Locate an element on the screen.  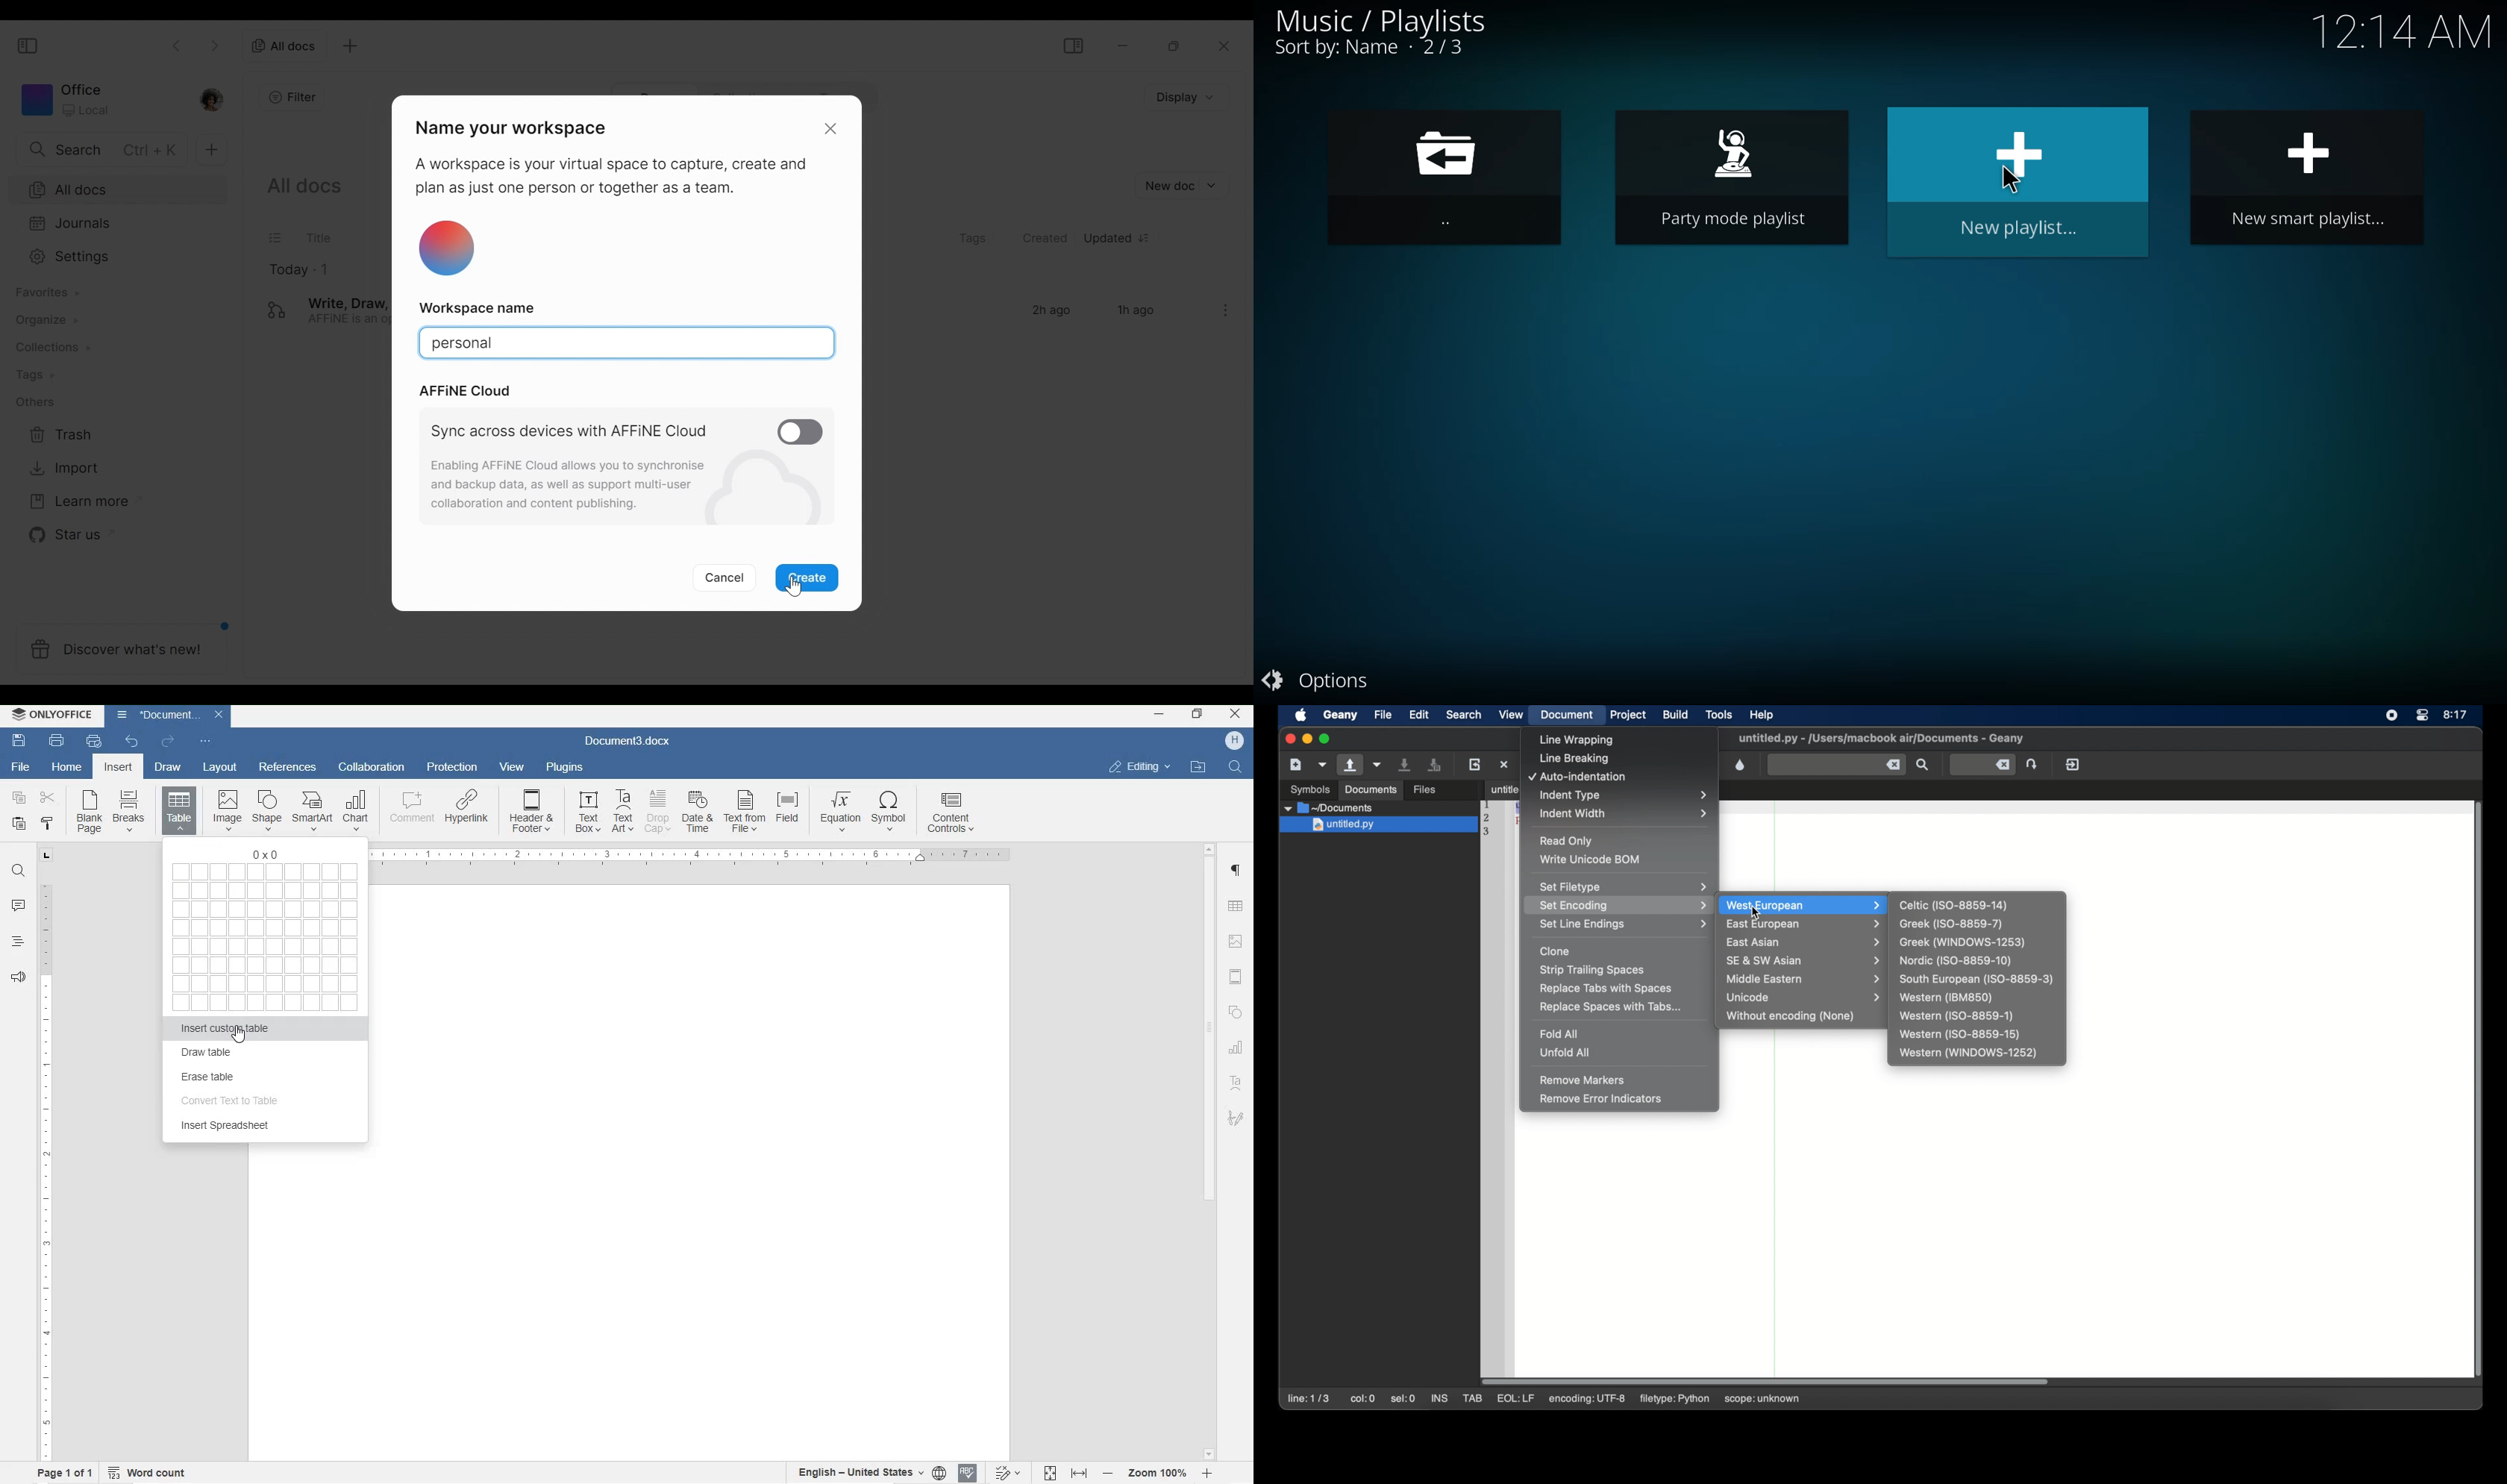
Add new is located at coordinates (211, 151).